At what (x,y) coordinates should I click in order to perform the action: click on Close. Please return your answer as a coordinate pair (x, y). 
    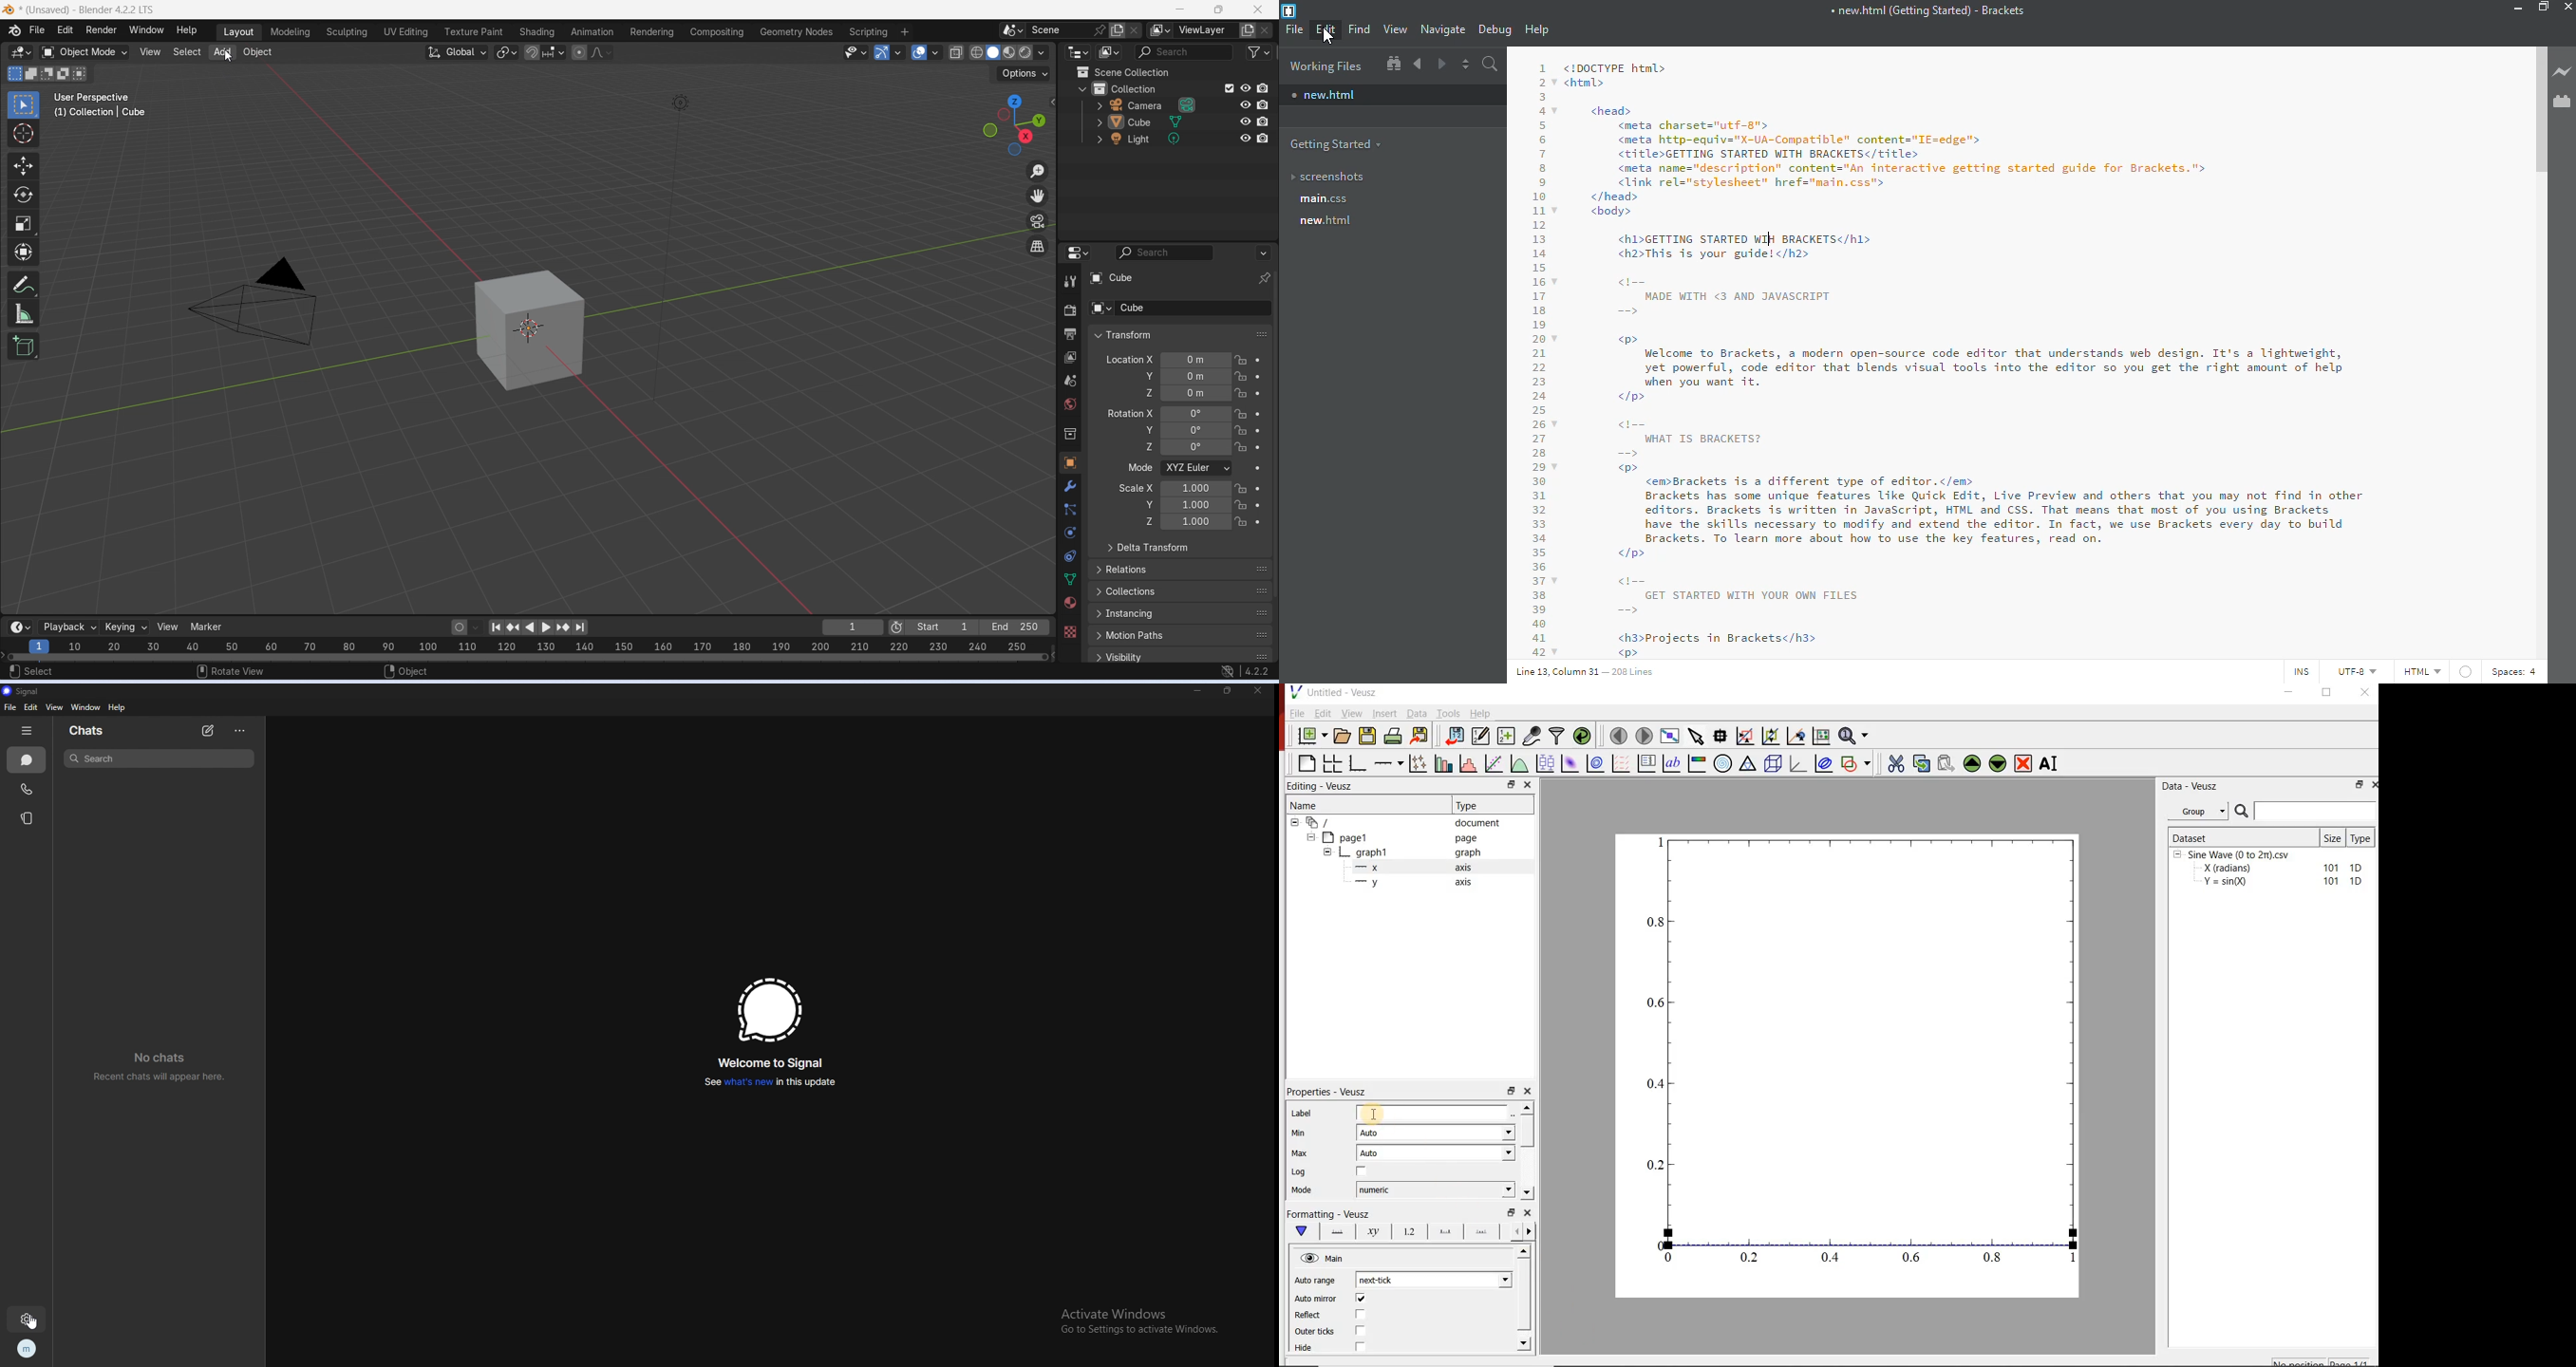
    Looking at the image, I should click on (1528, 786).